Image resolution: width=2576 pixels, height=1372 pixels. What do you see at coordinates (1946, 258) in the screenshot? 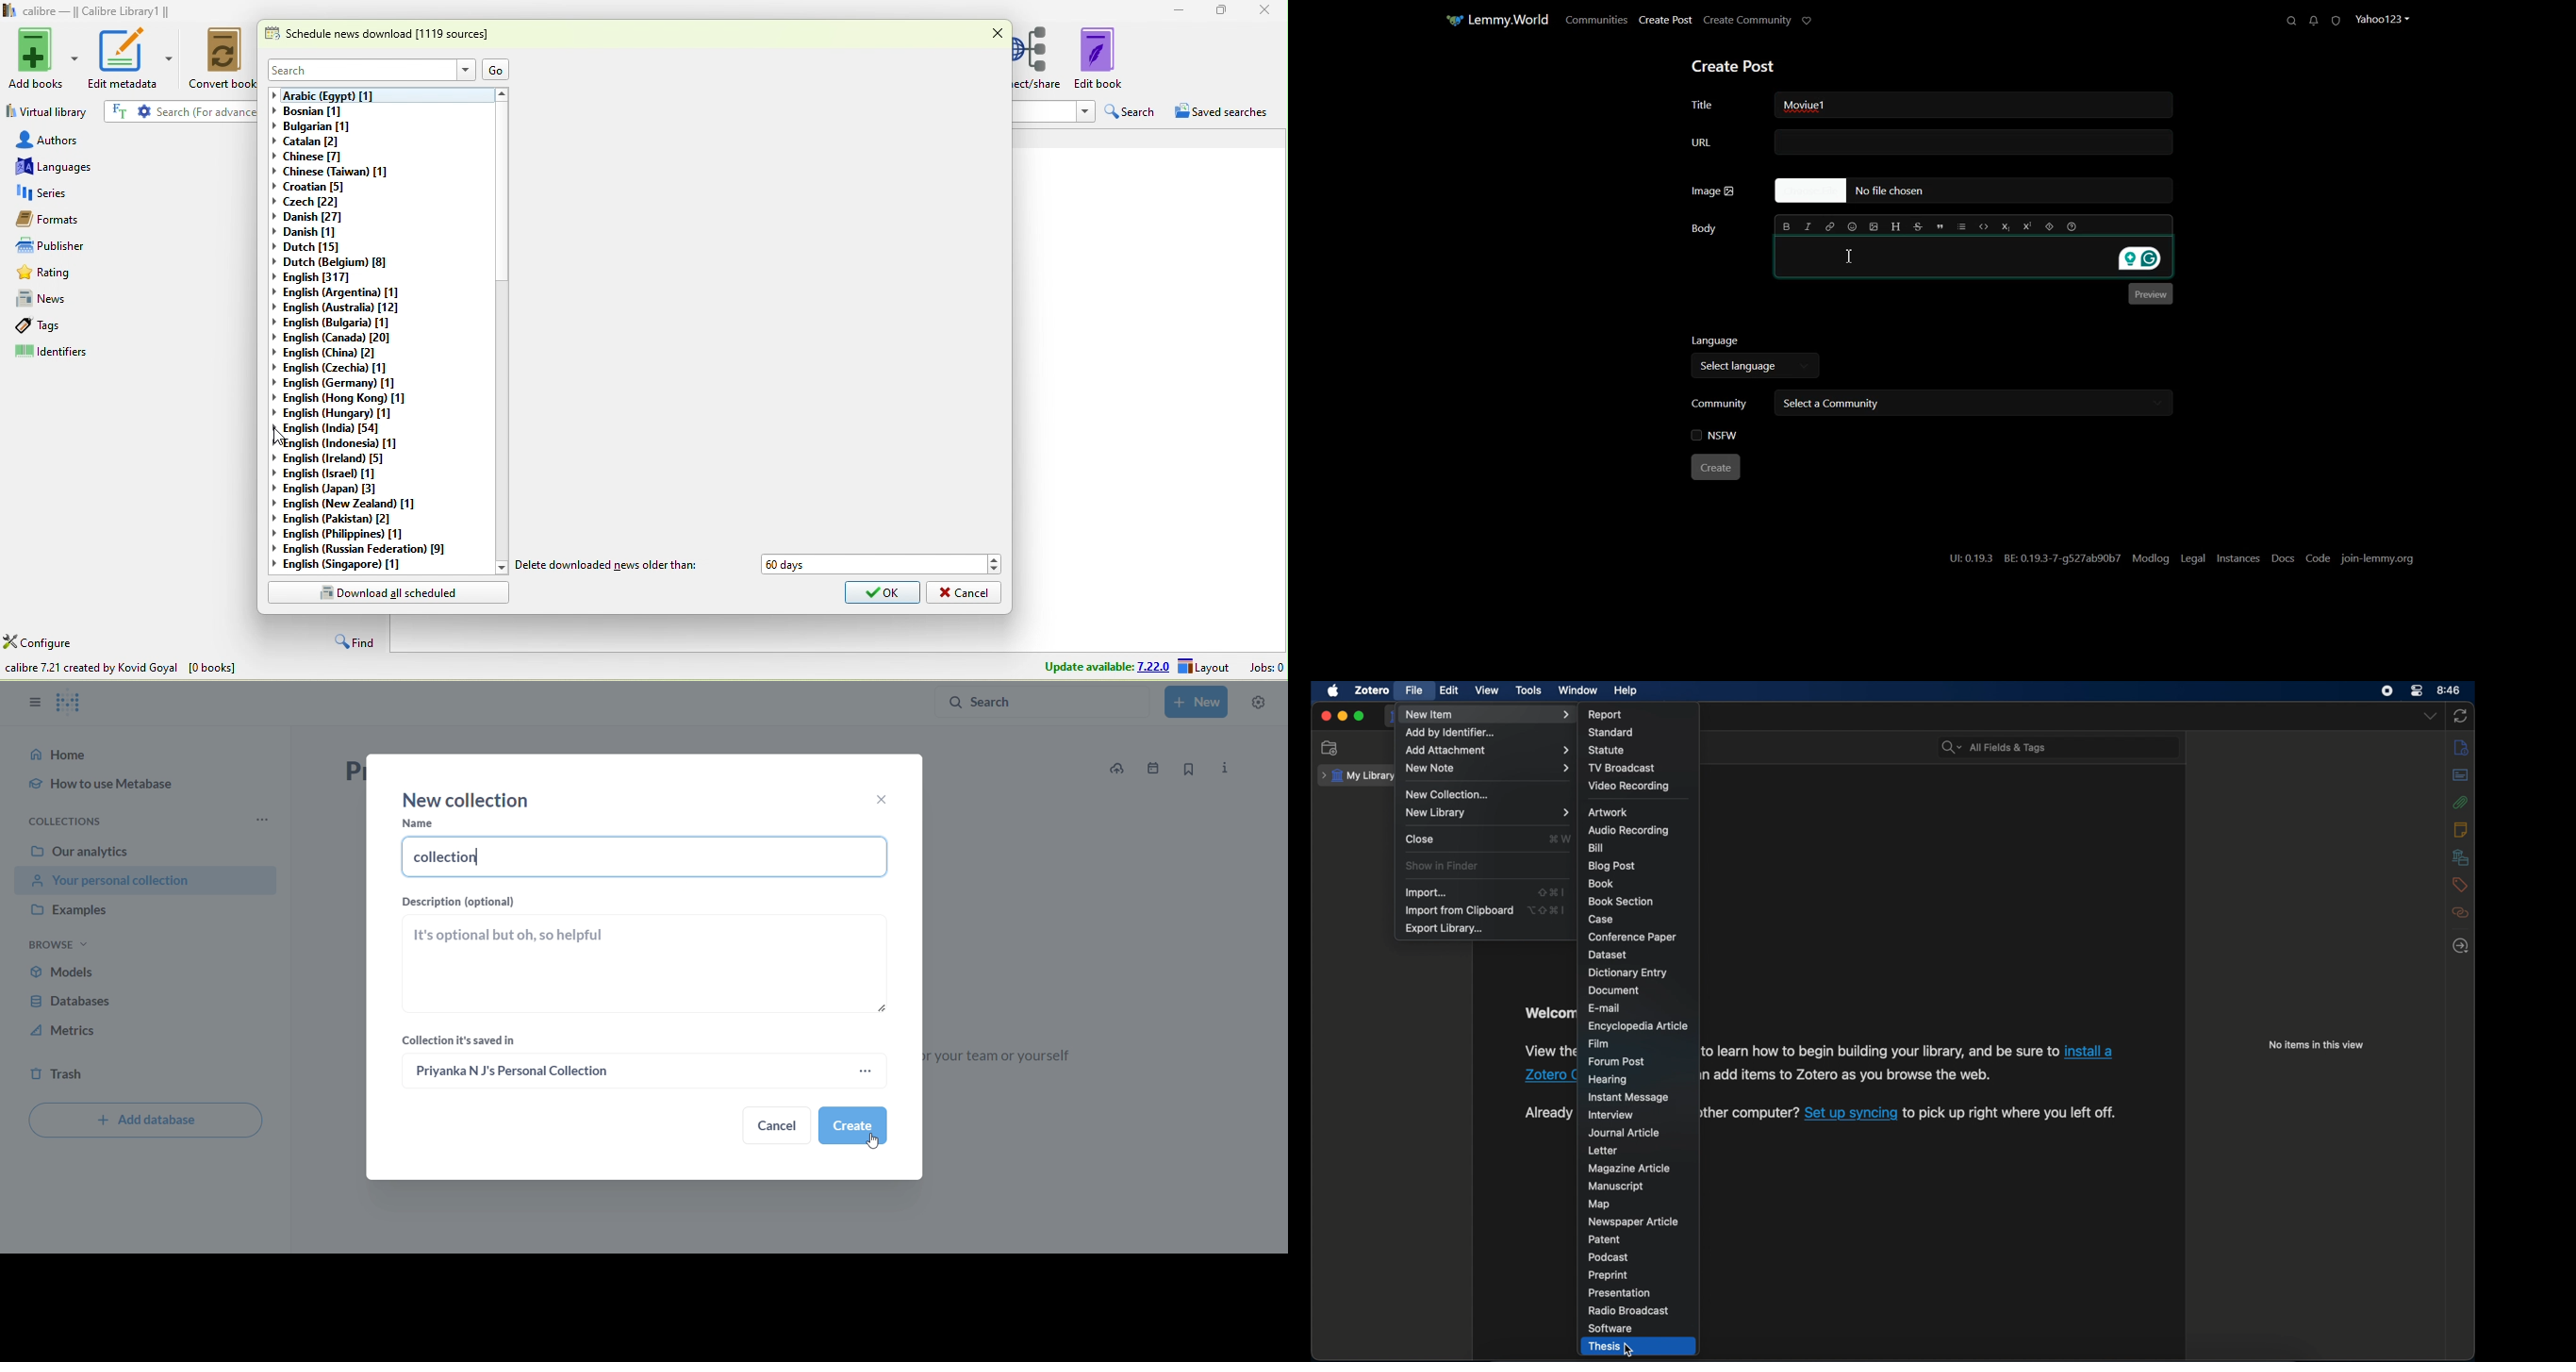
I see `Typing window` at bounding box center [1946, 258].